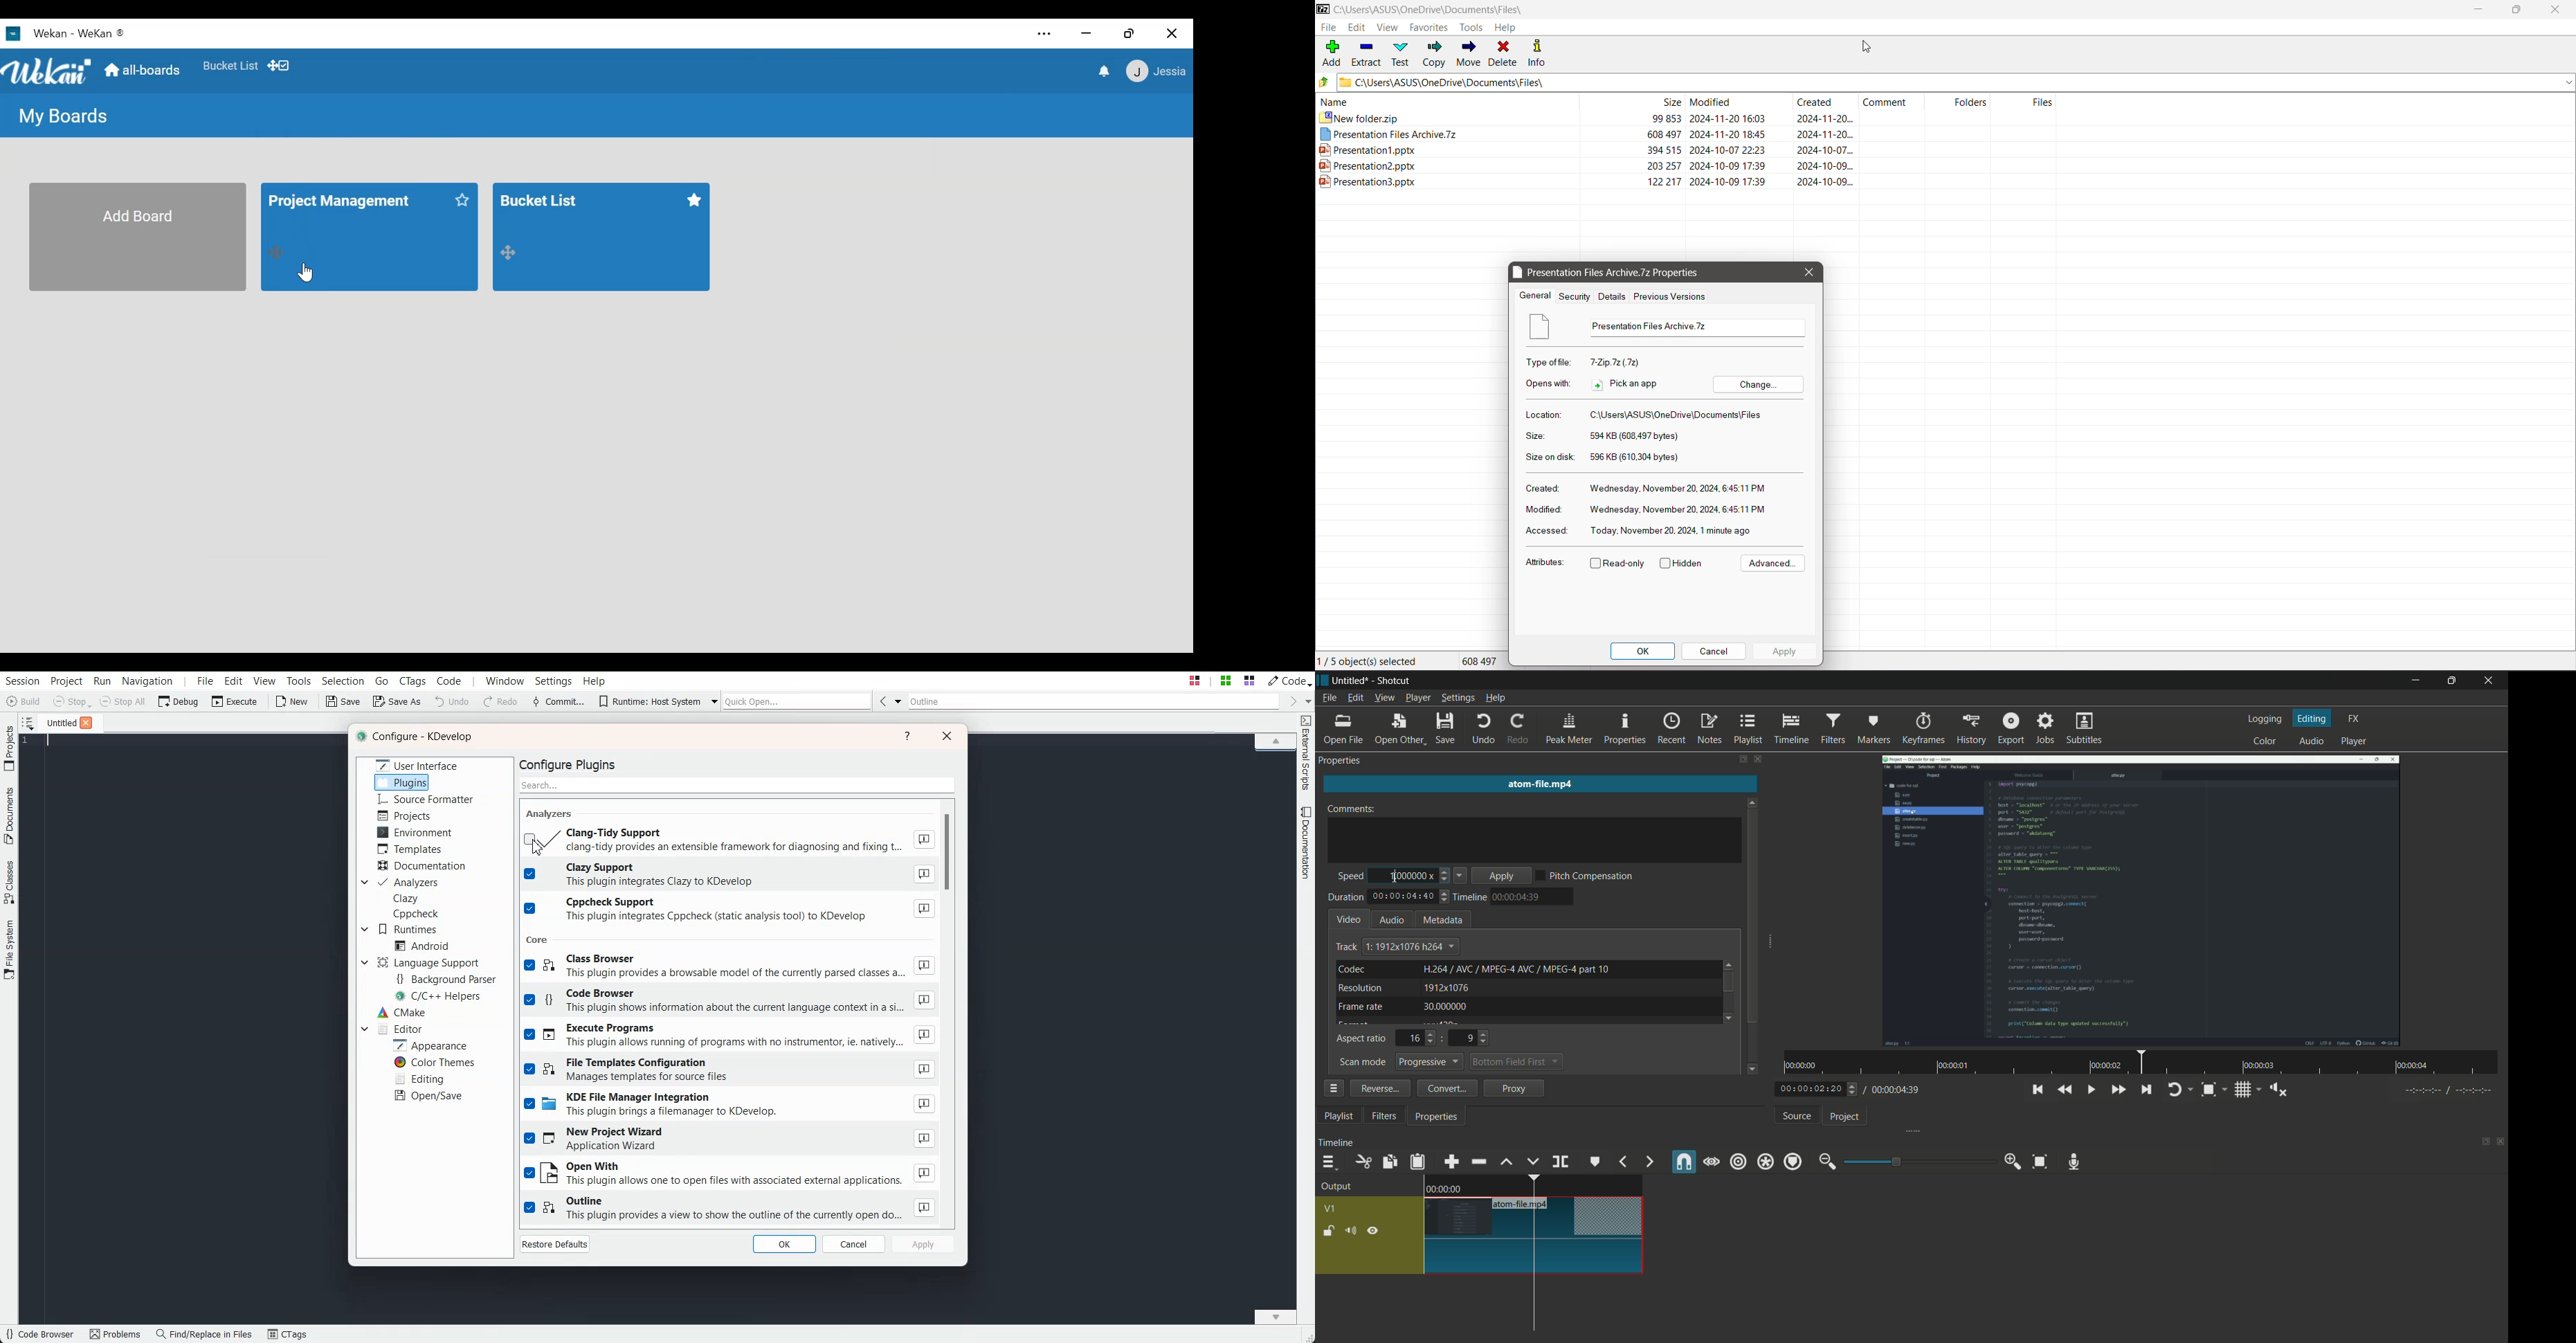  Describe the element at coordinates (1924, 727) in the screenshot. I see `keyframes` at that location.